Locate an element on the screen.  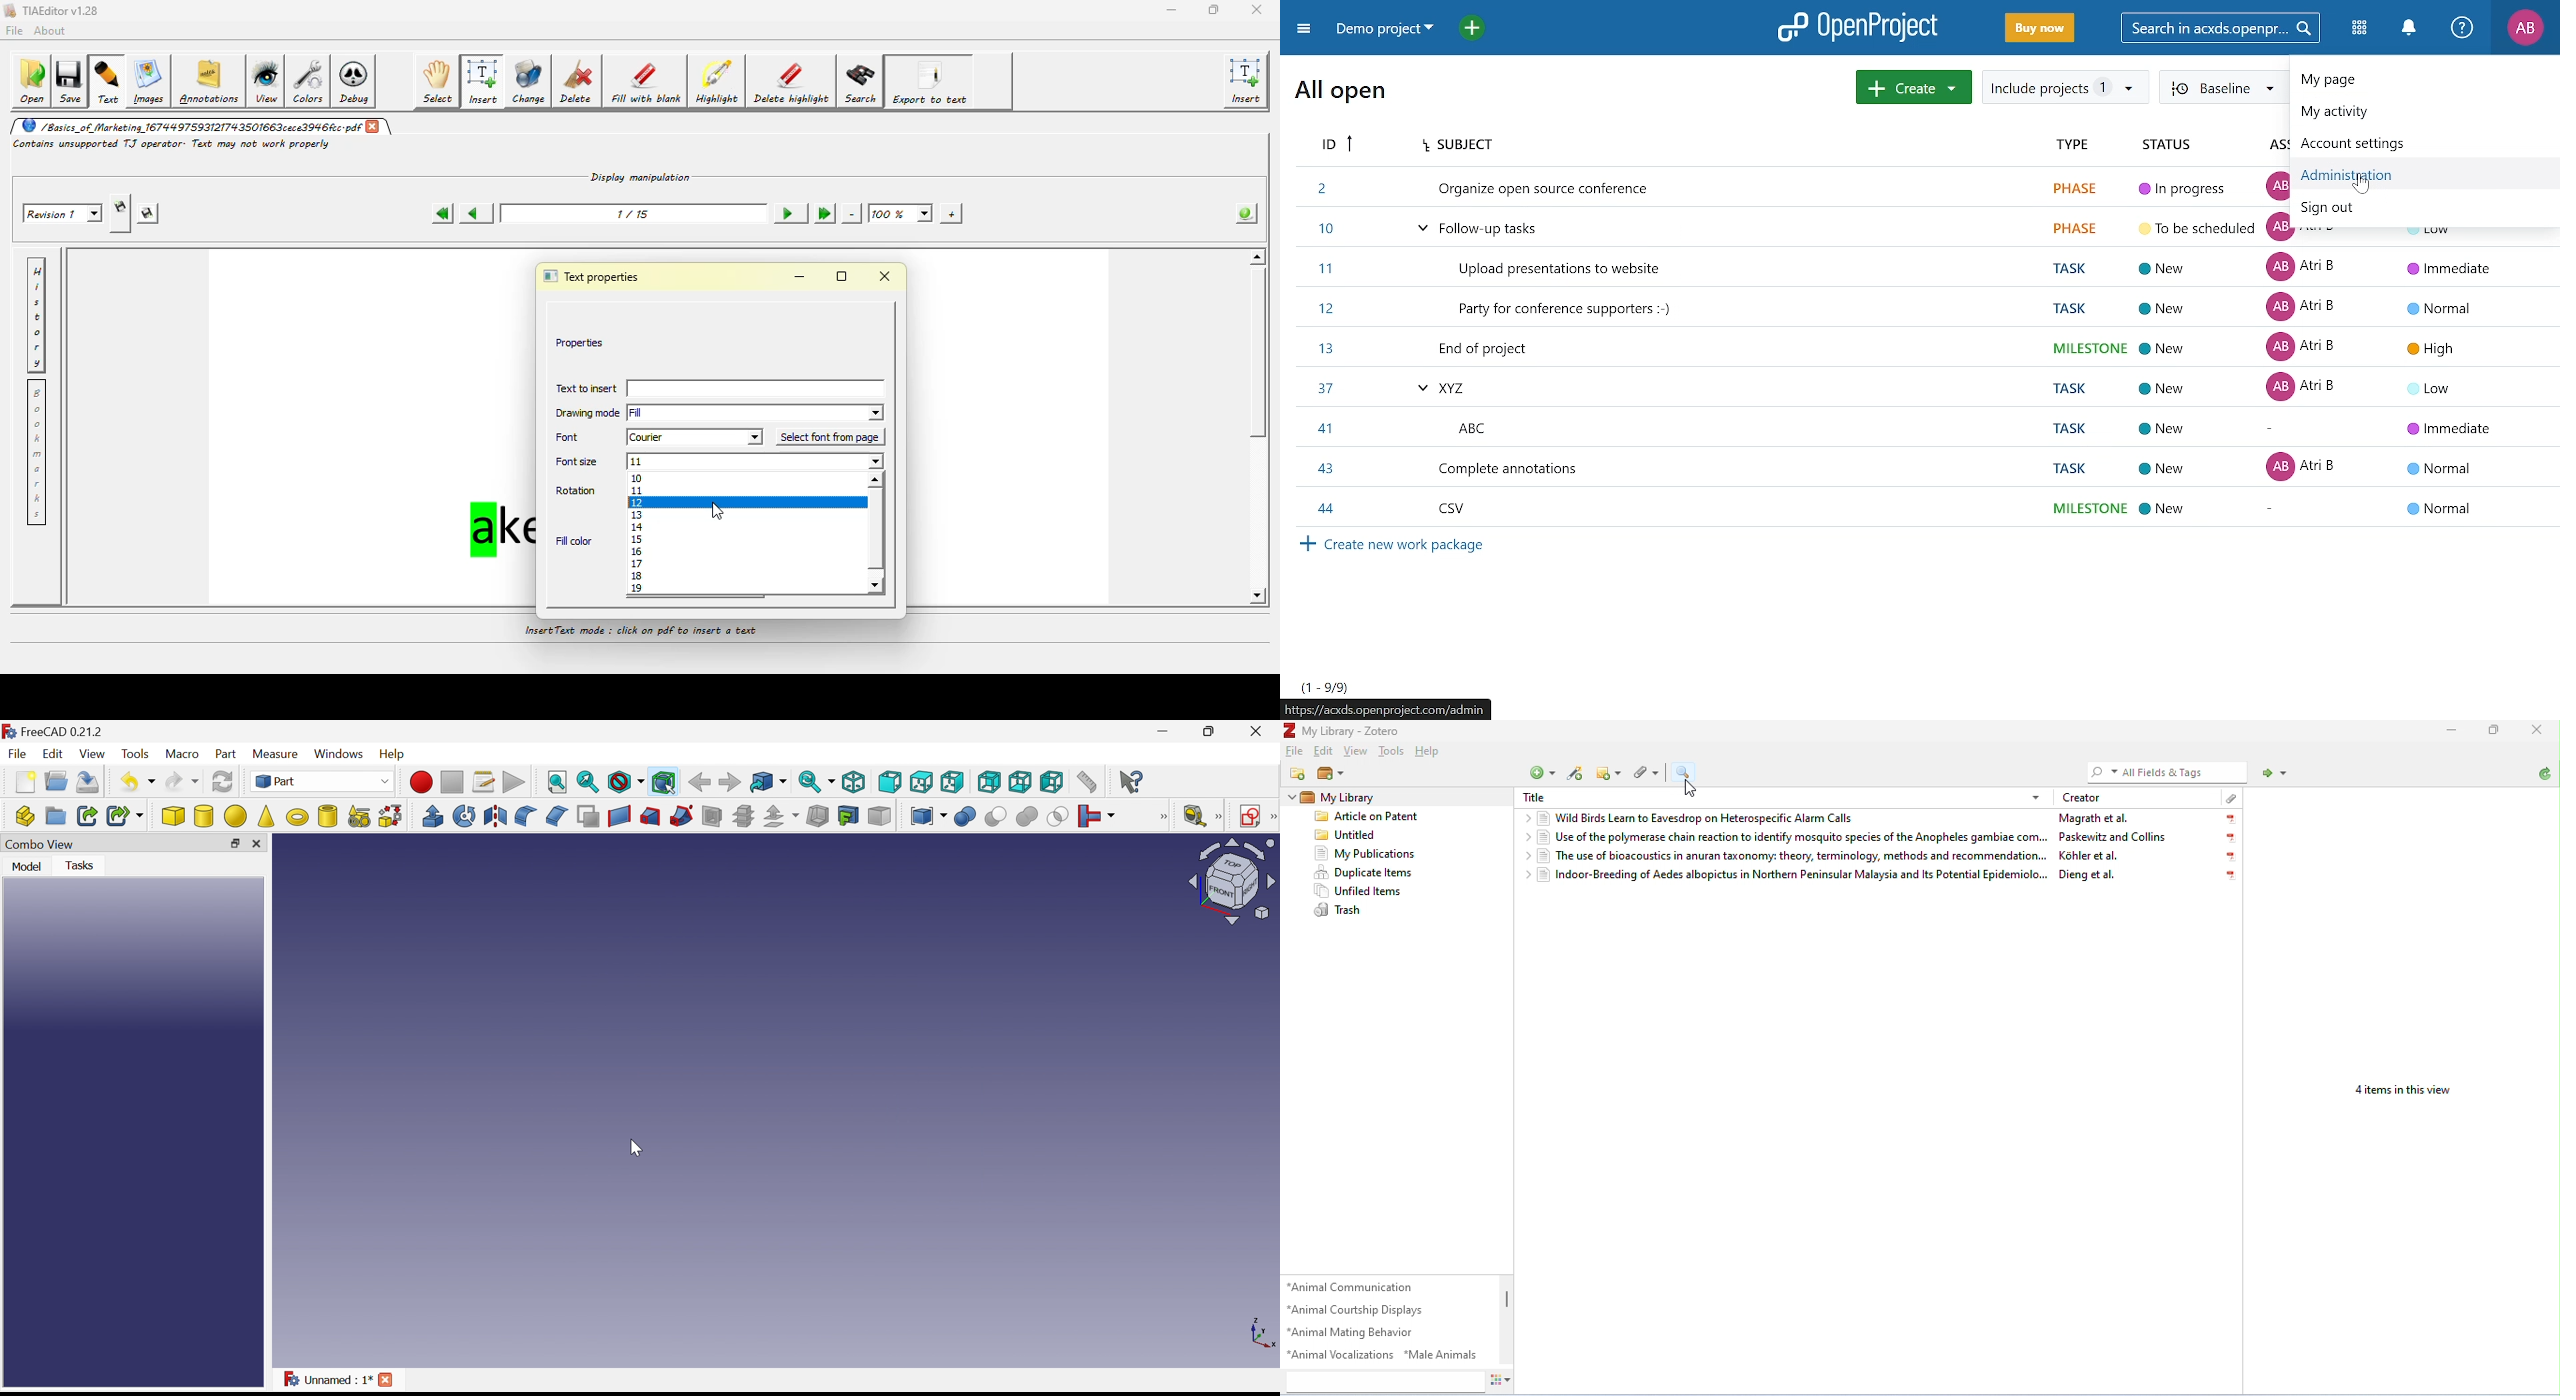
Create group is located at coordinates (56, 817).